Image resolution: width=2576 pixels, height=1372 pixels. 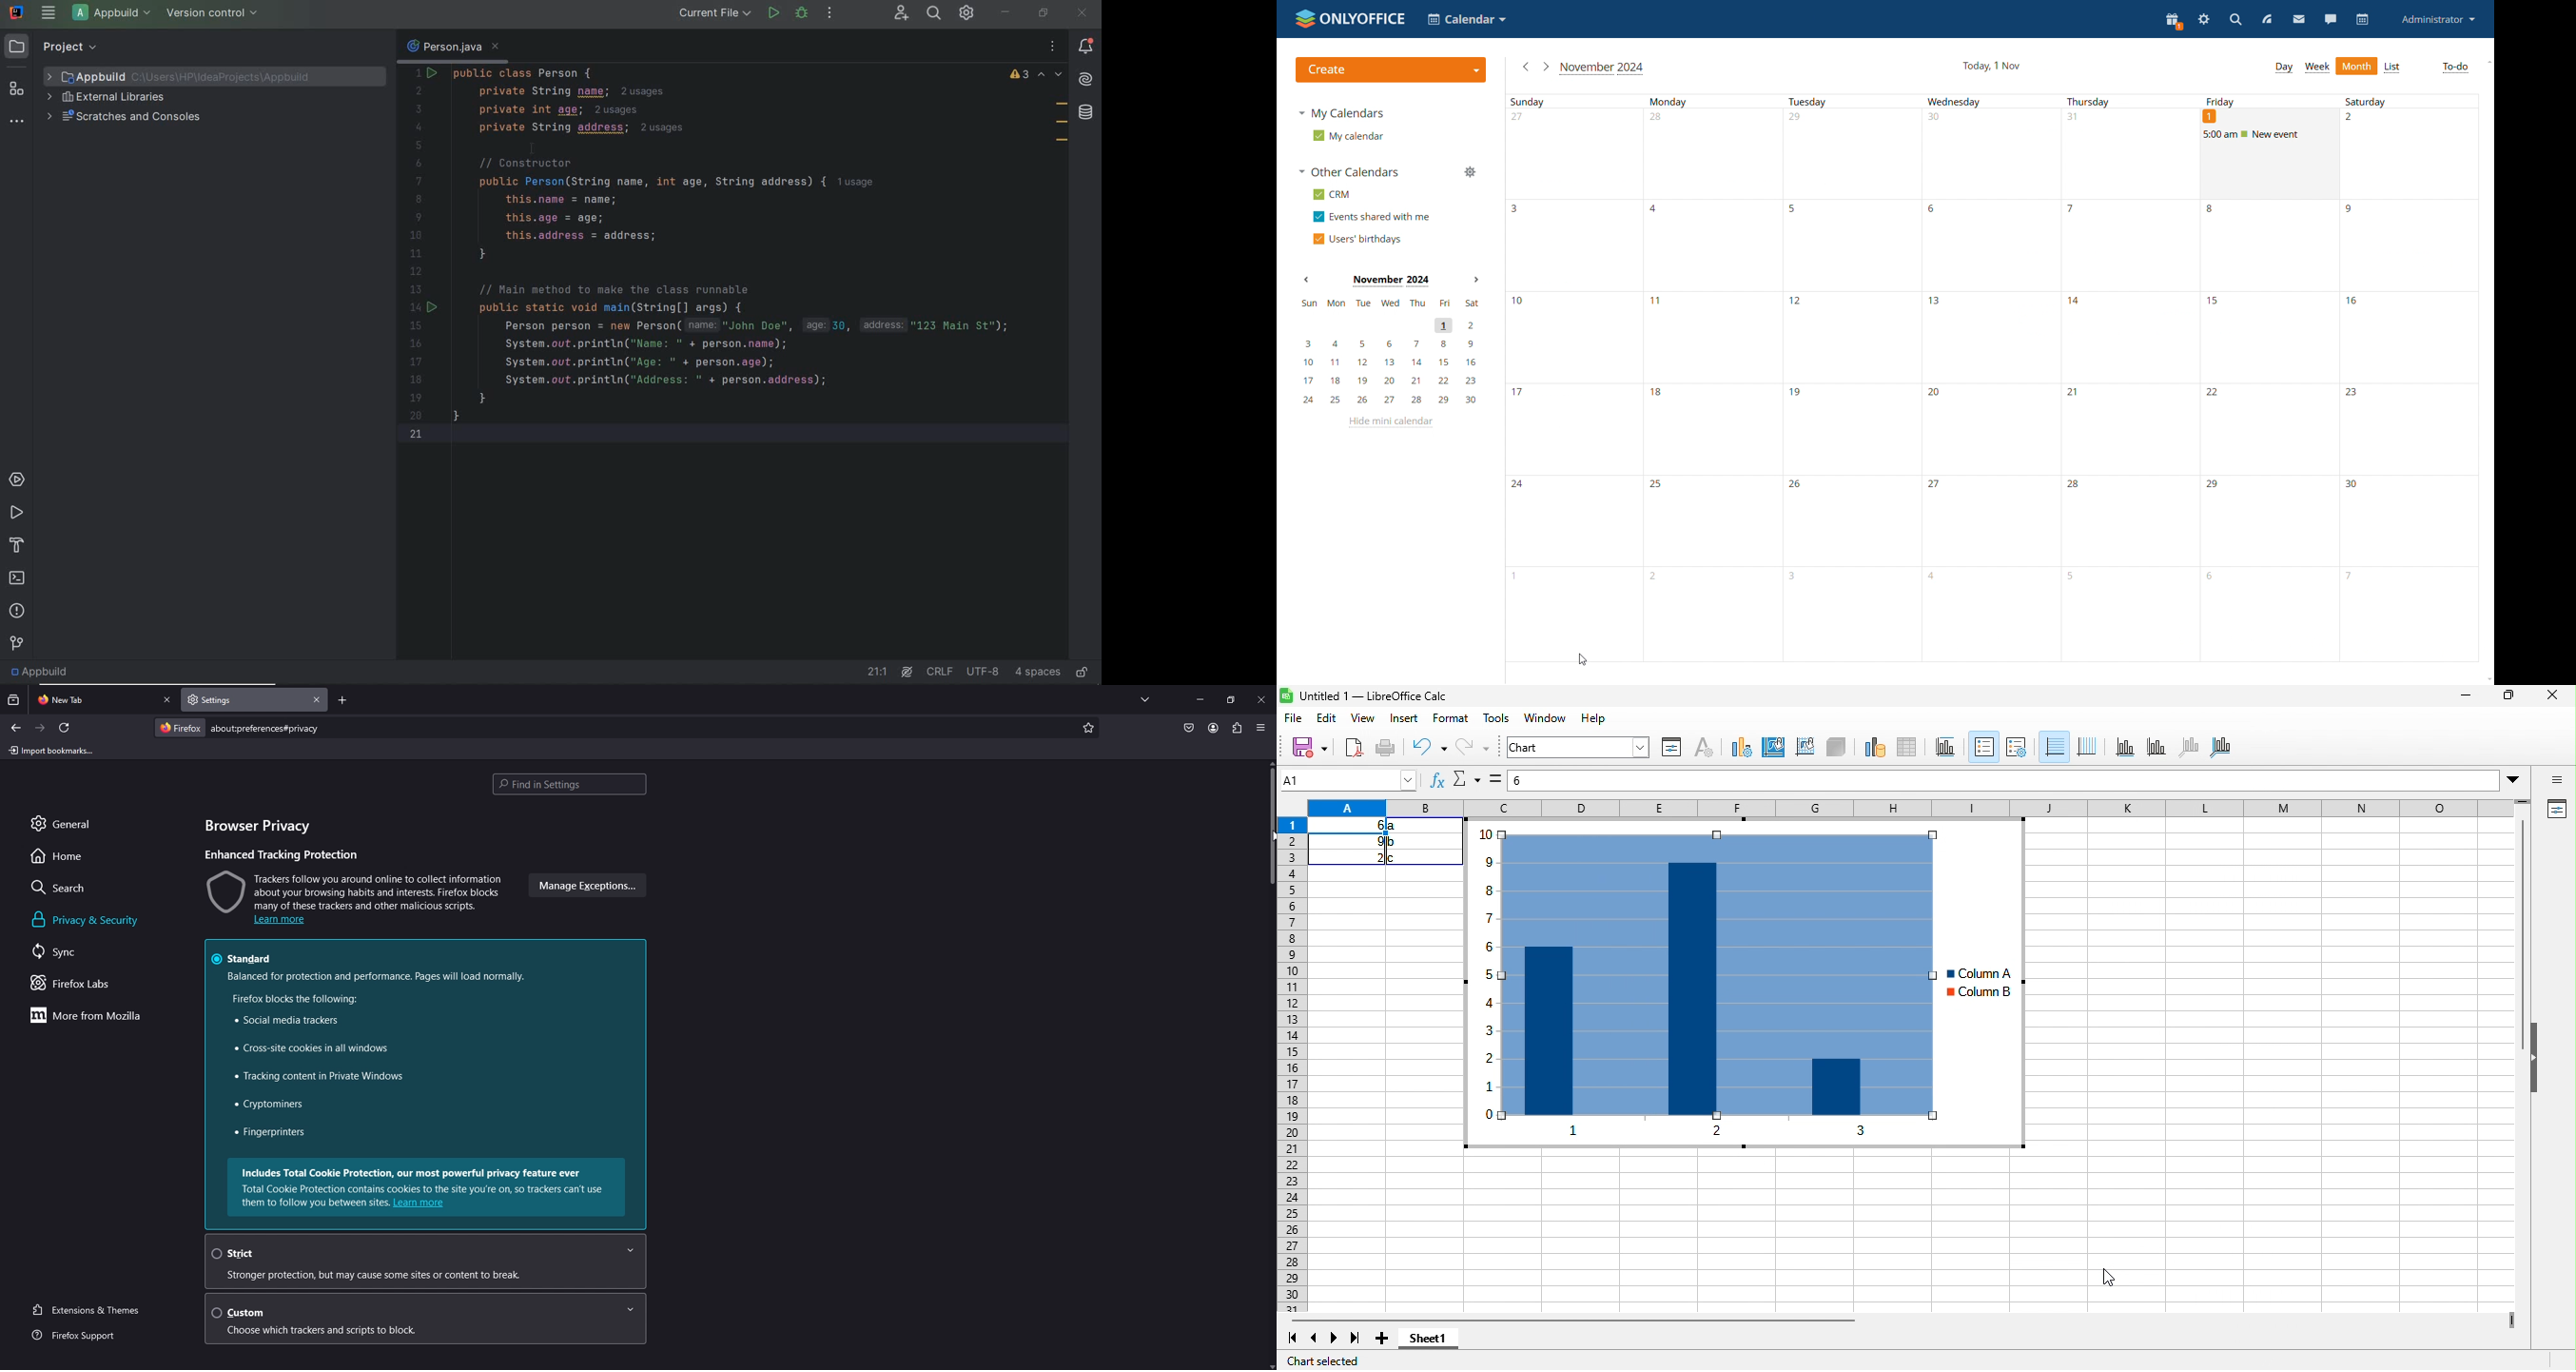 What do you see at coordinates (1386, 748) in the screenshot?
I see `print` at bounding box center [1386, 748].